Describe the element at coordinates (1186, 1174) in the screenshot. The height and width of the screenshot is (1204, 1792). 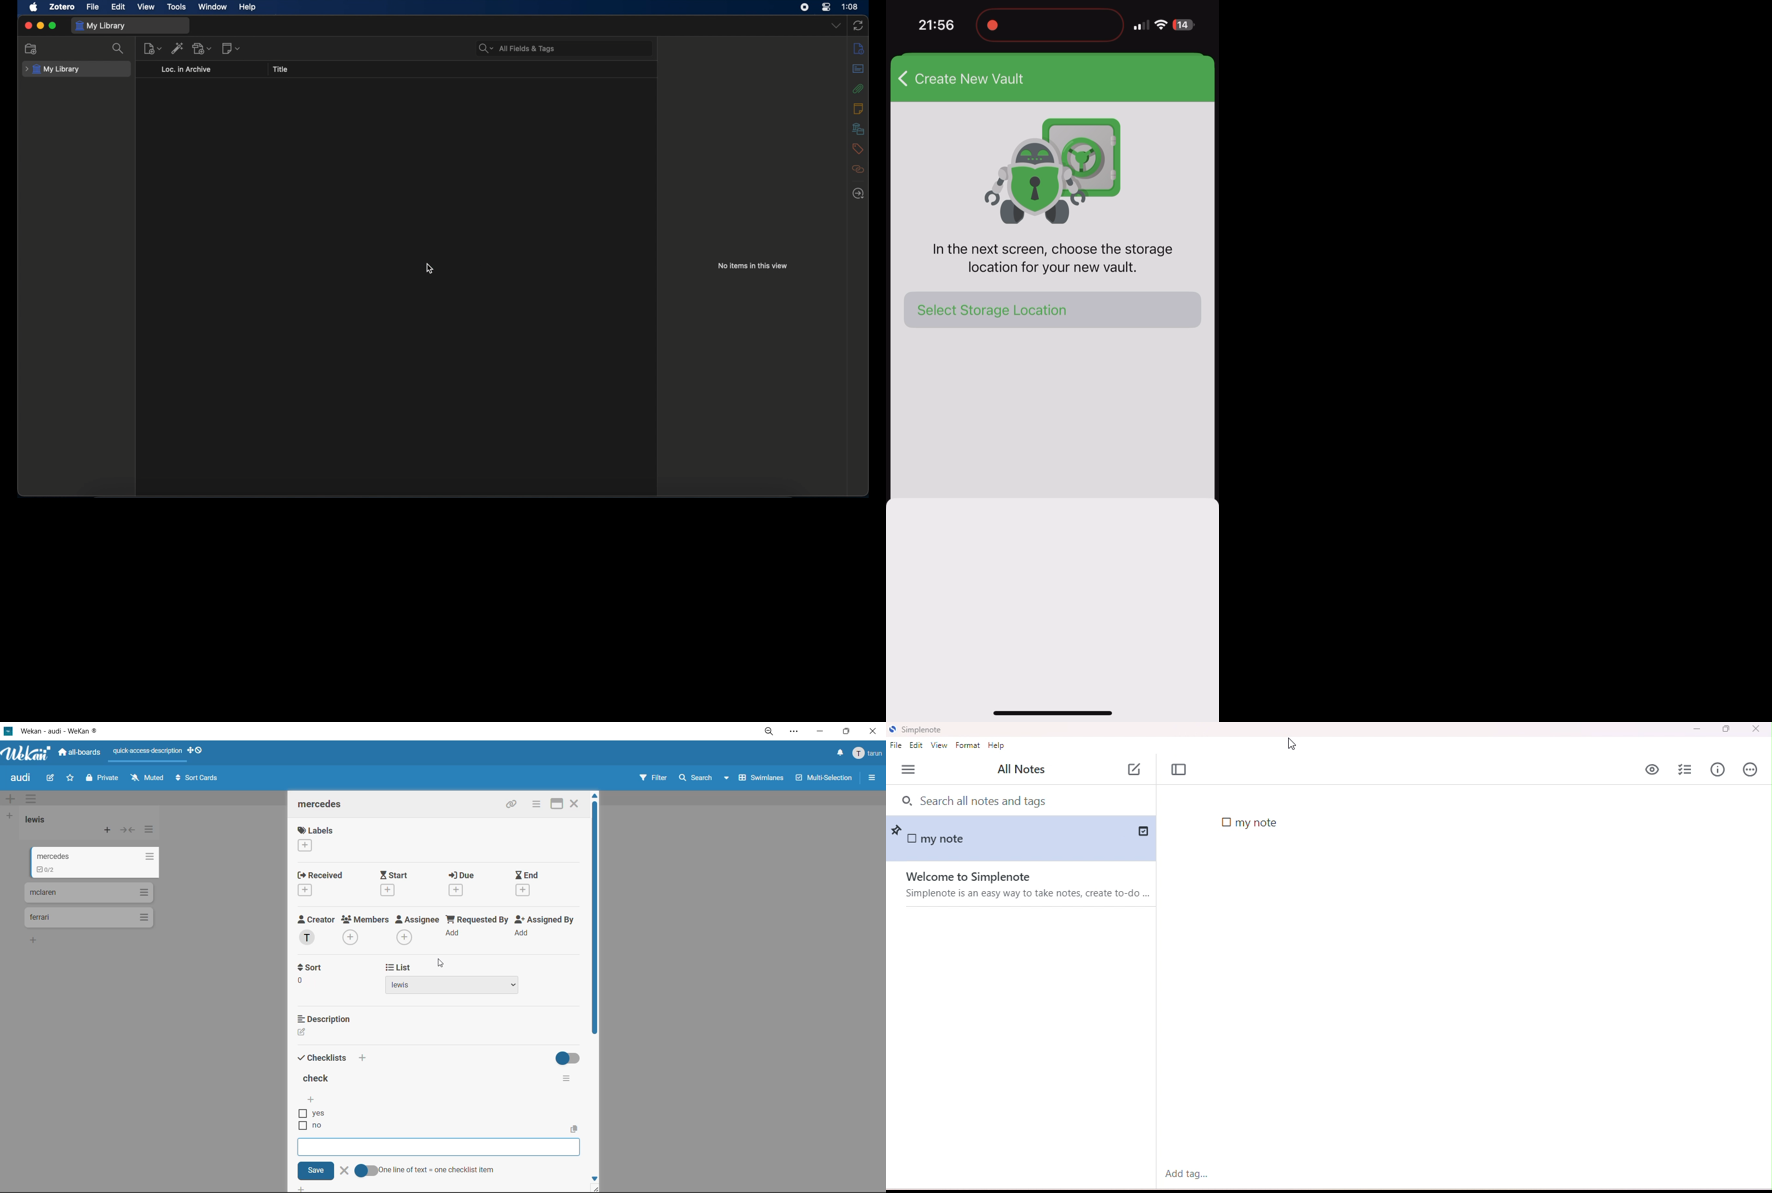
I see `add tag` at that location.